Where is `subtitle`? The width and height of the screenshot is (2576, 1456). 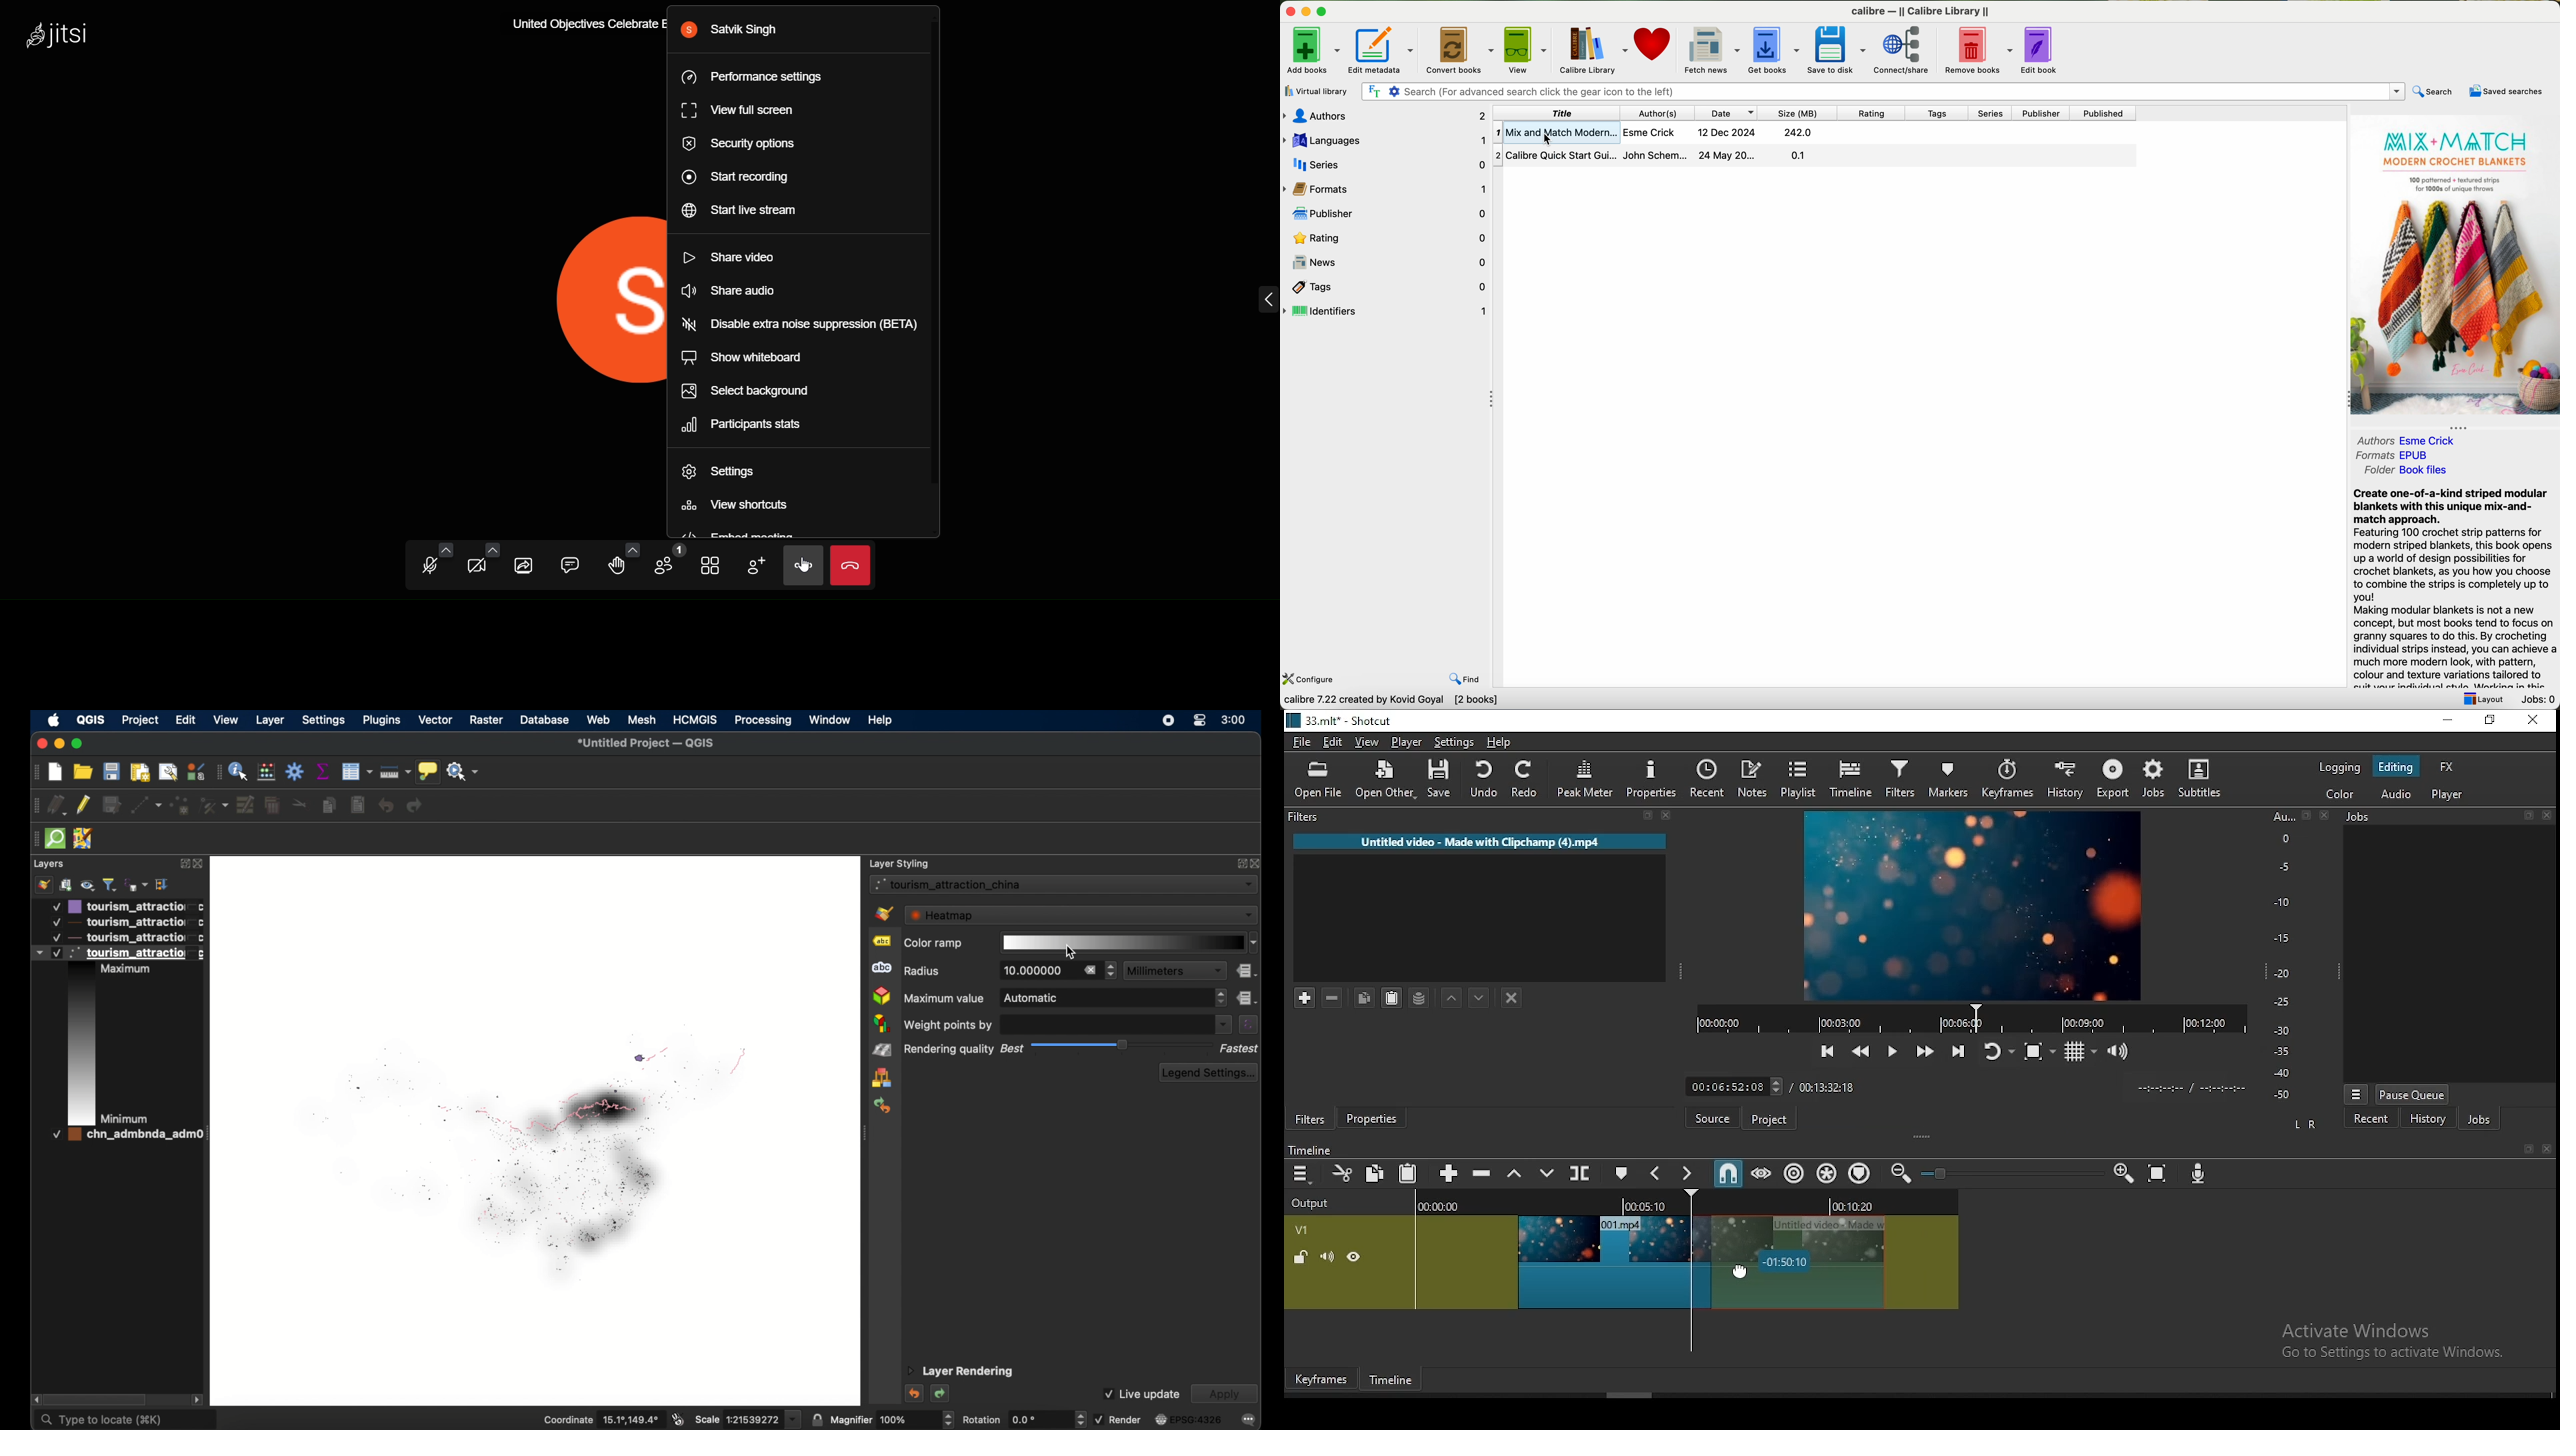
subtitle is located at coordinates (2199, 780).